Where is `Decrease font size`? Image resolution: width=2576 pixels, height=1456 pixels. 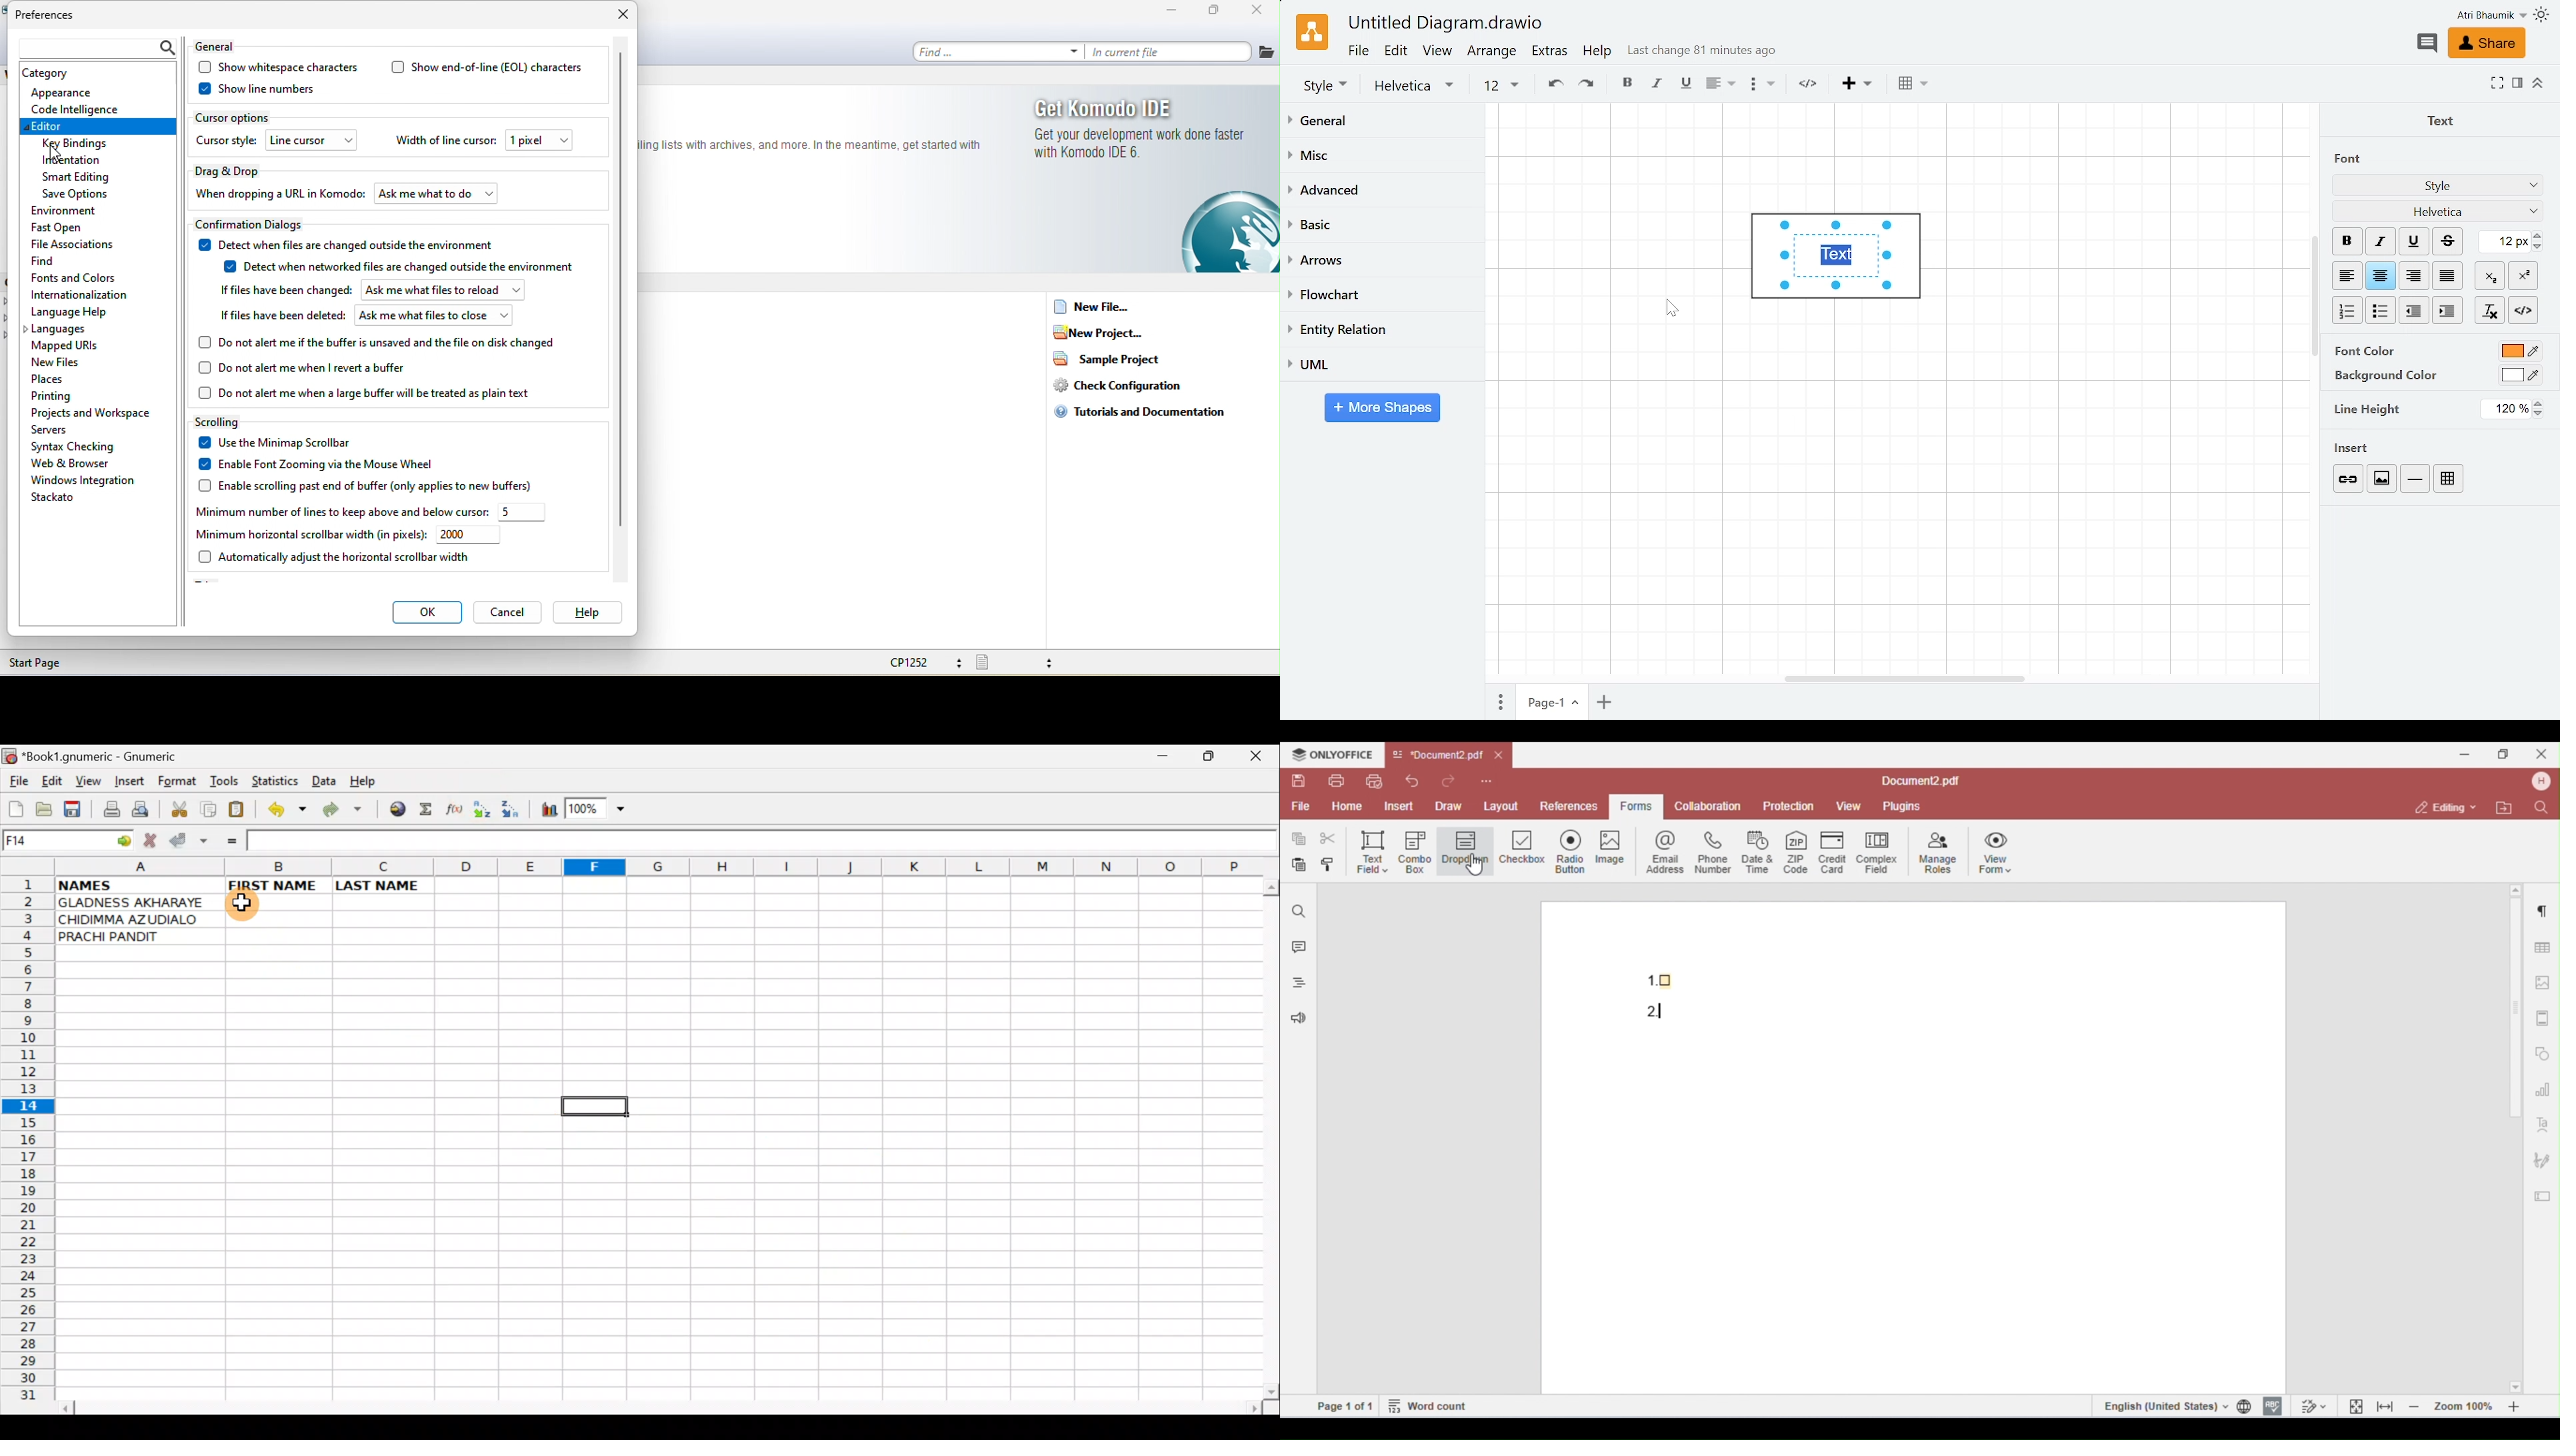 Decrease font size is located at coordinates (2539, 246).